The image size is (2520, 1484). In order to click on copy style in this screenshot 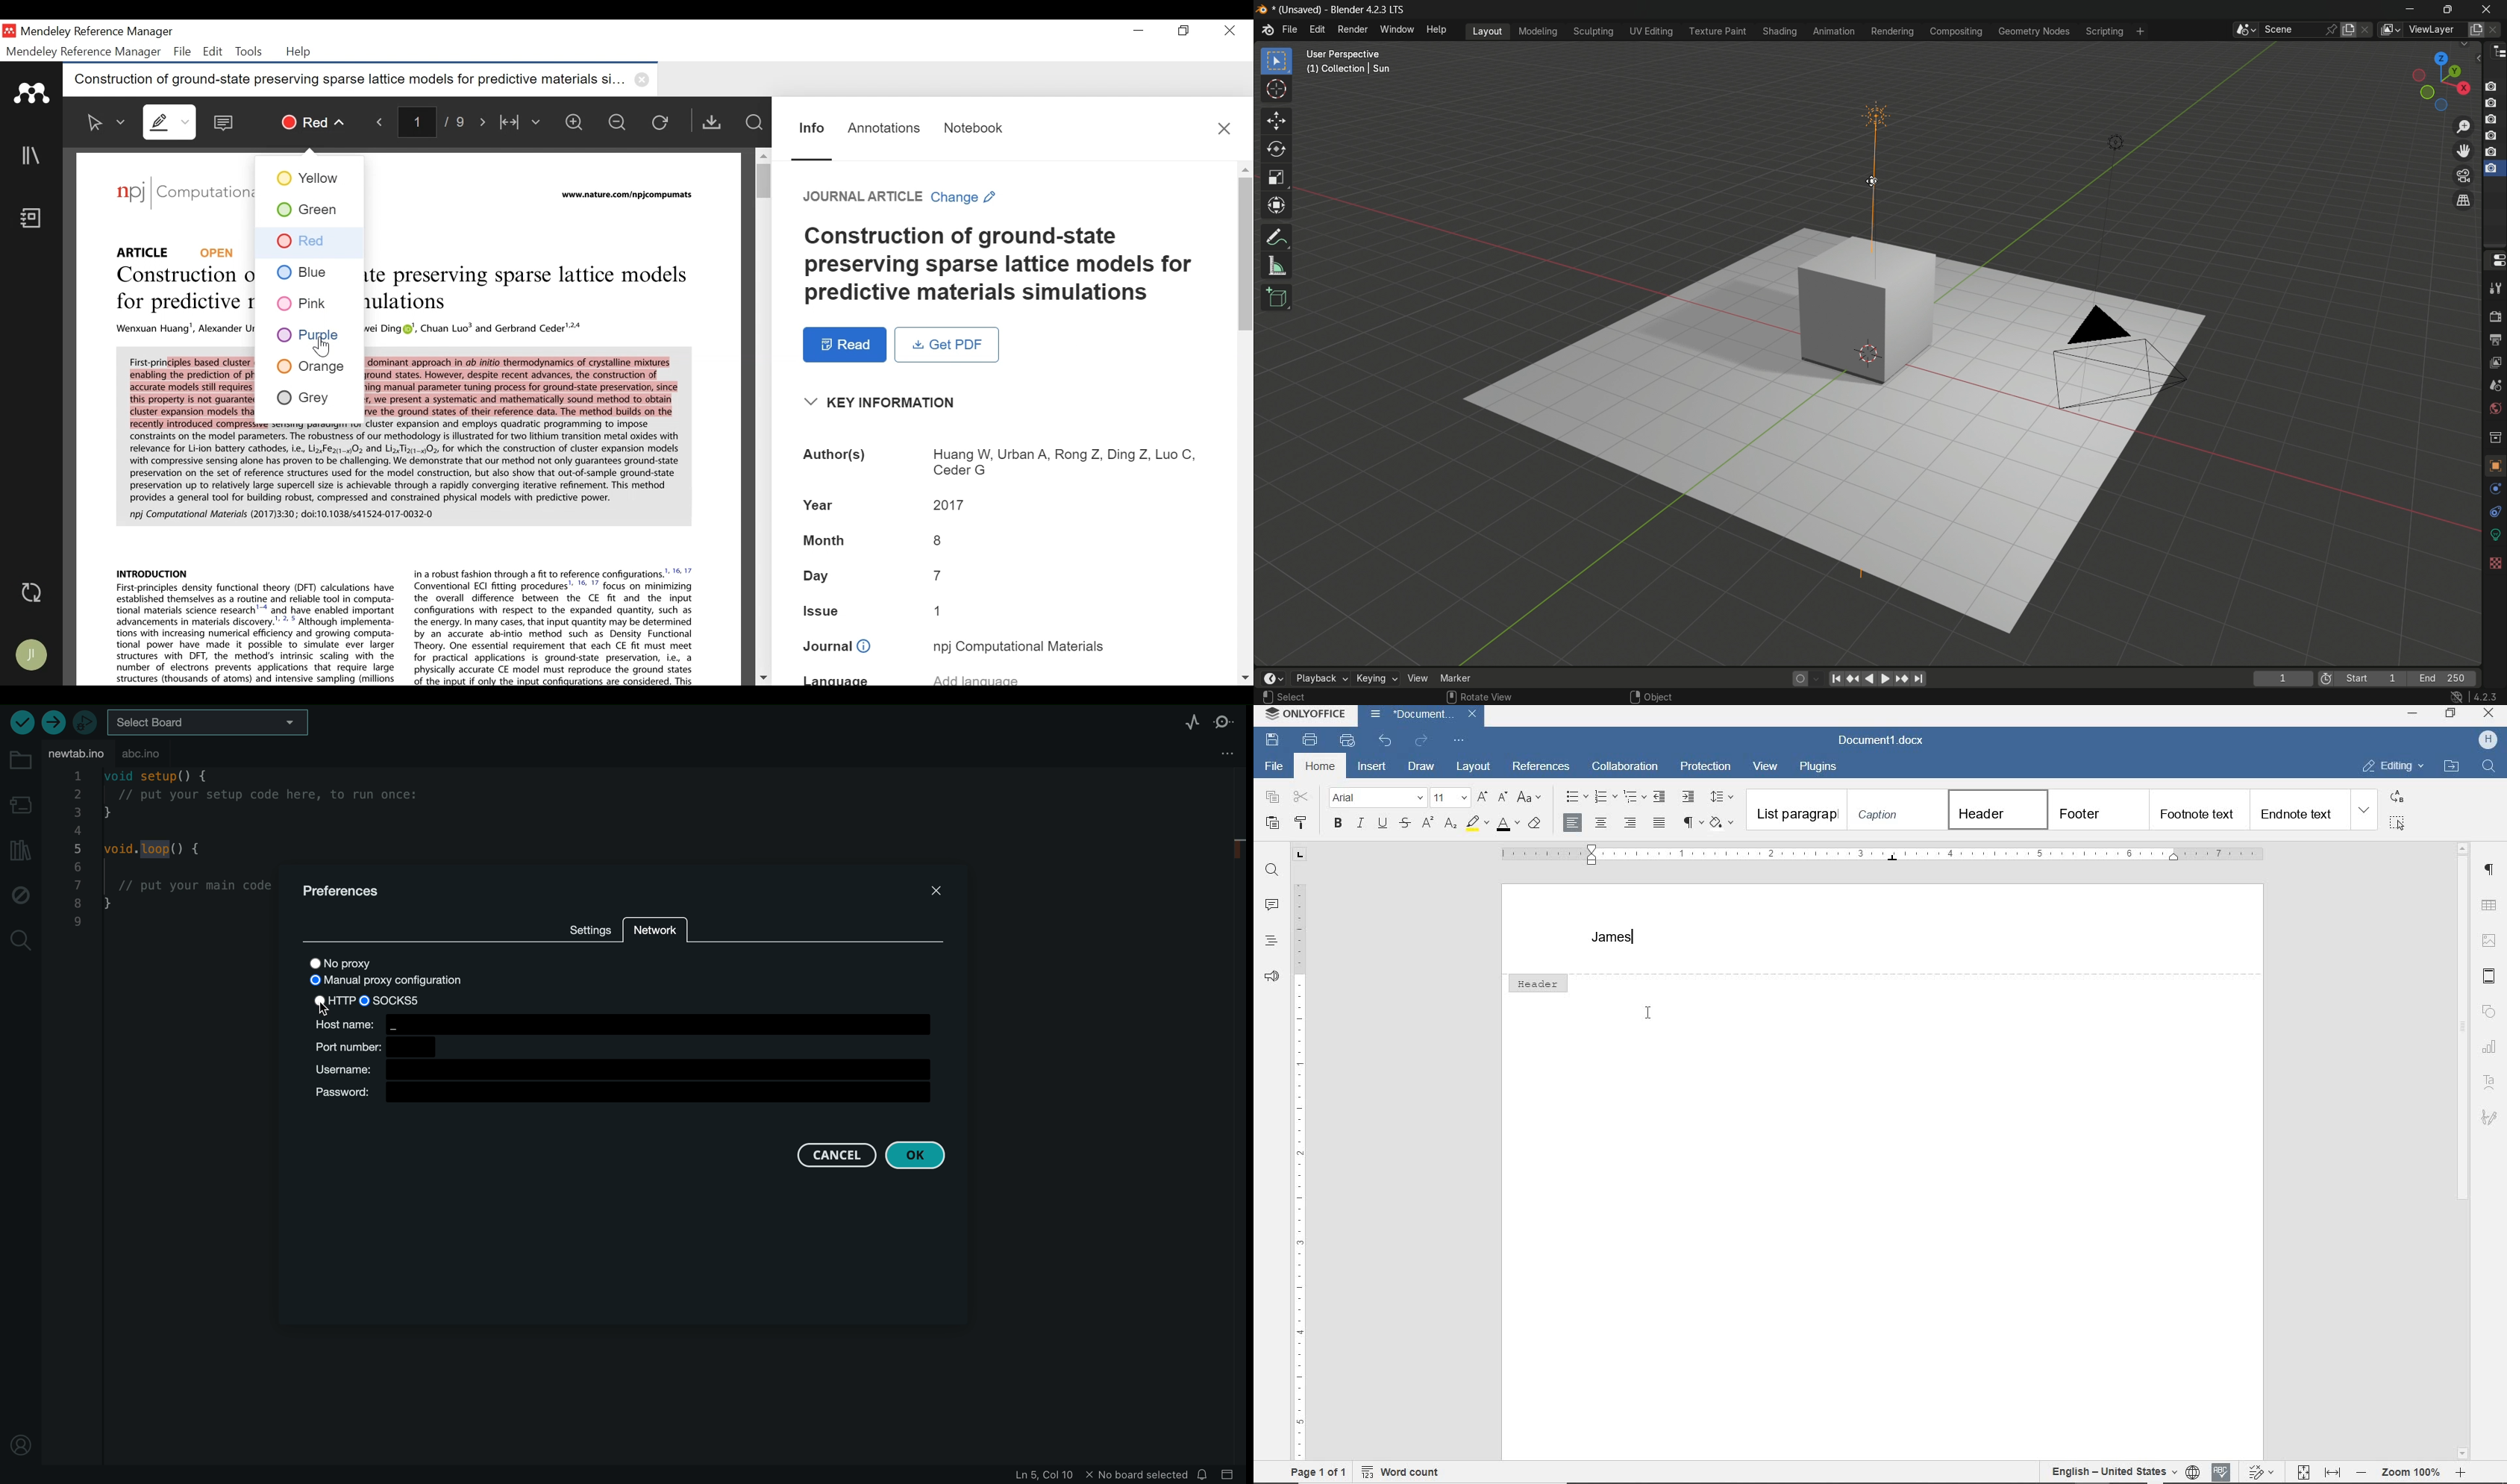, I will do `click(1303, 822)`.